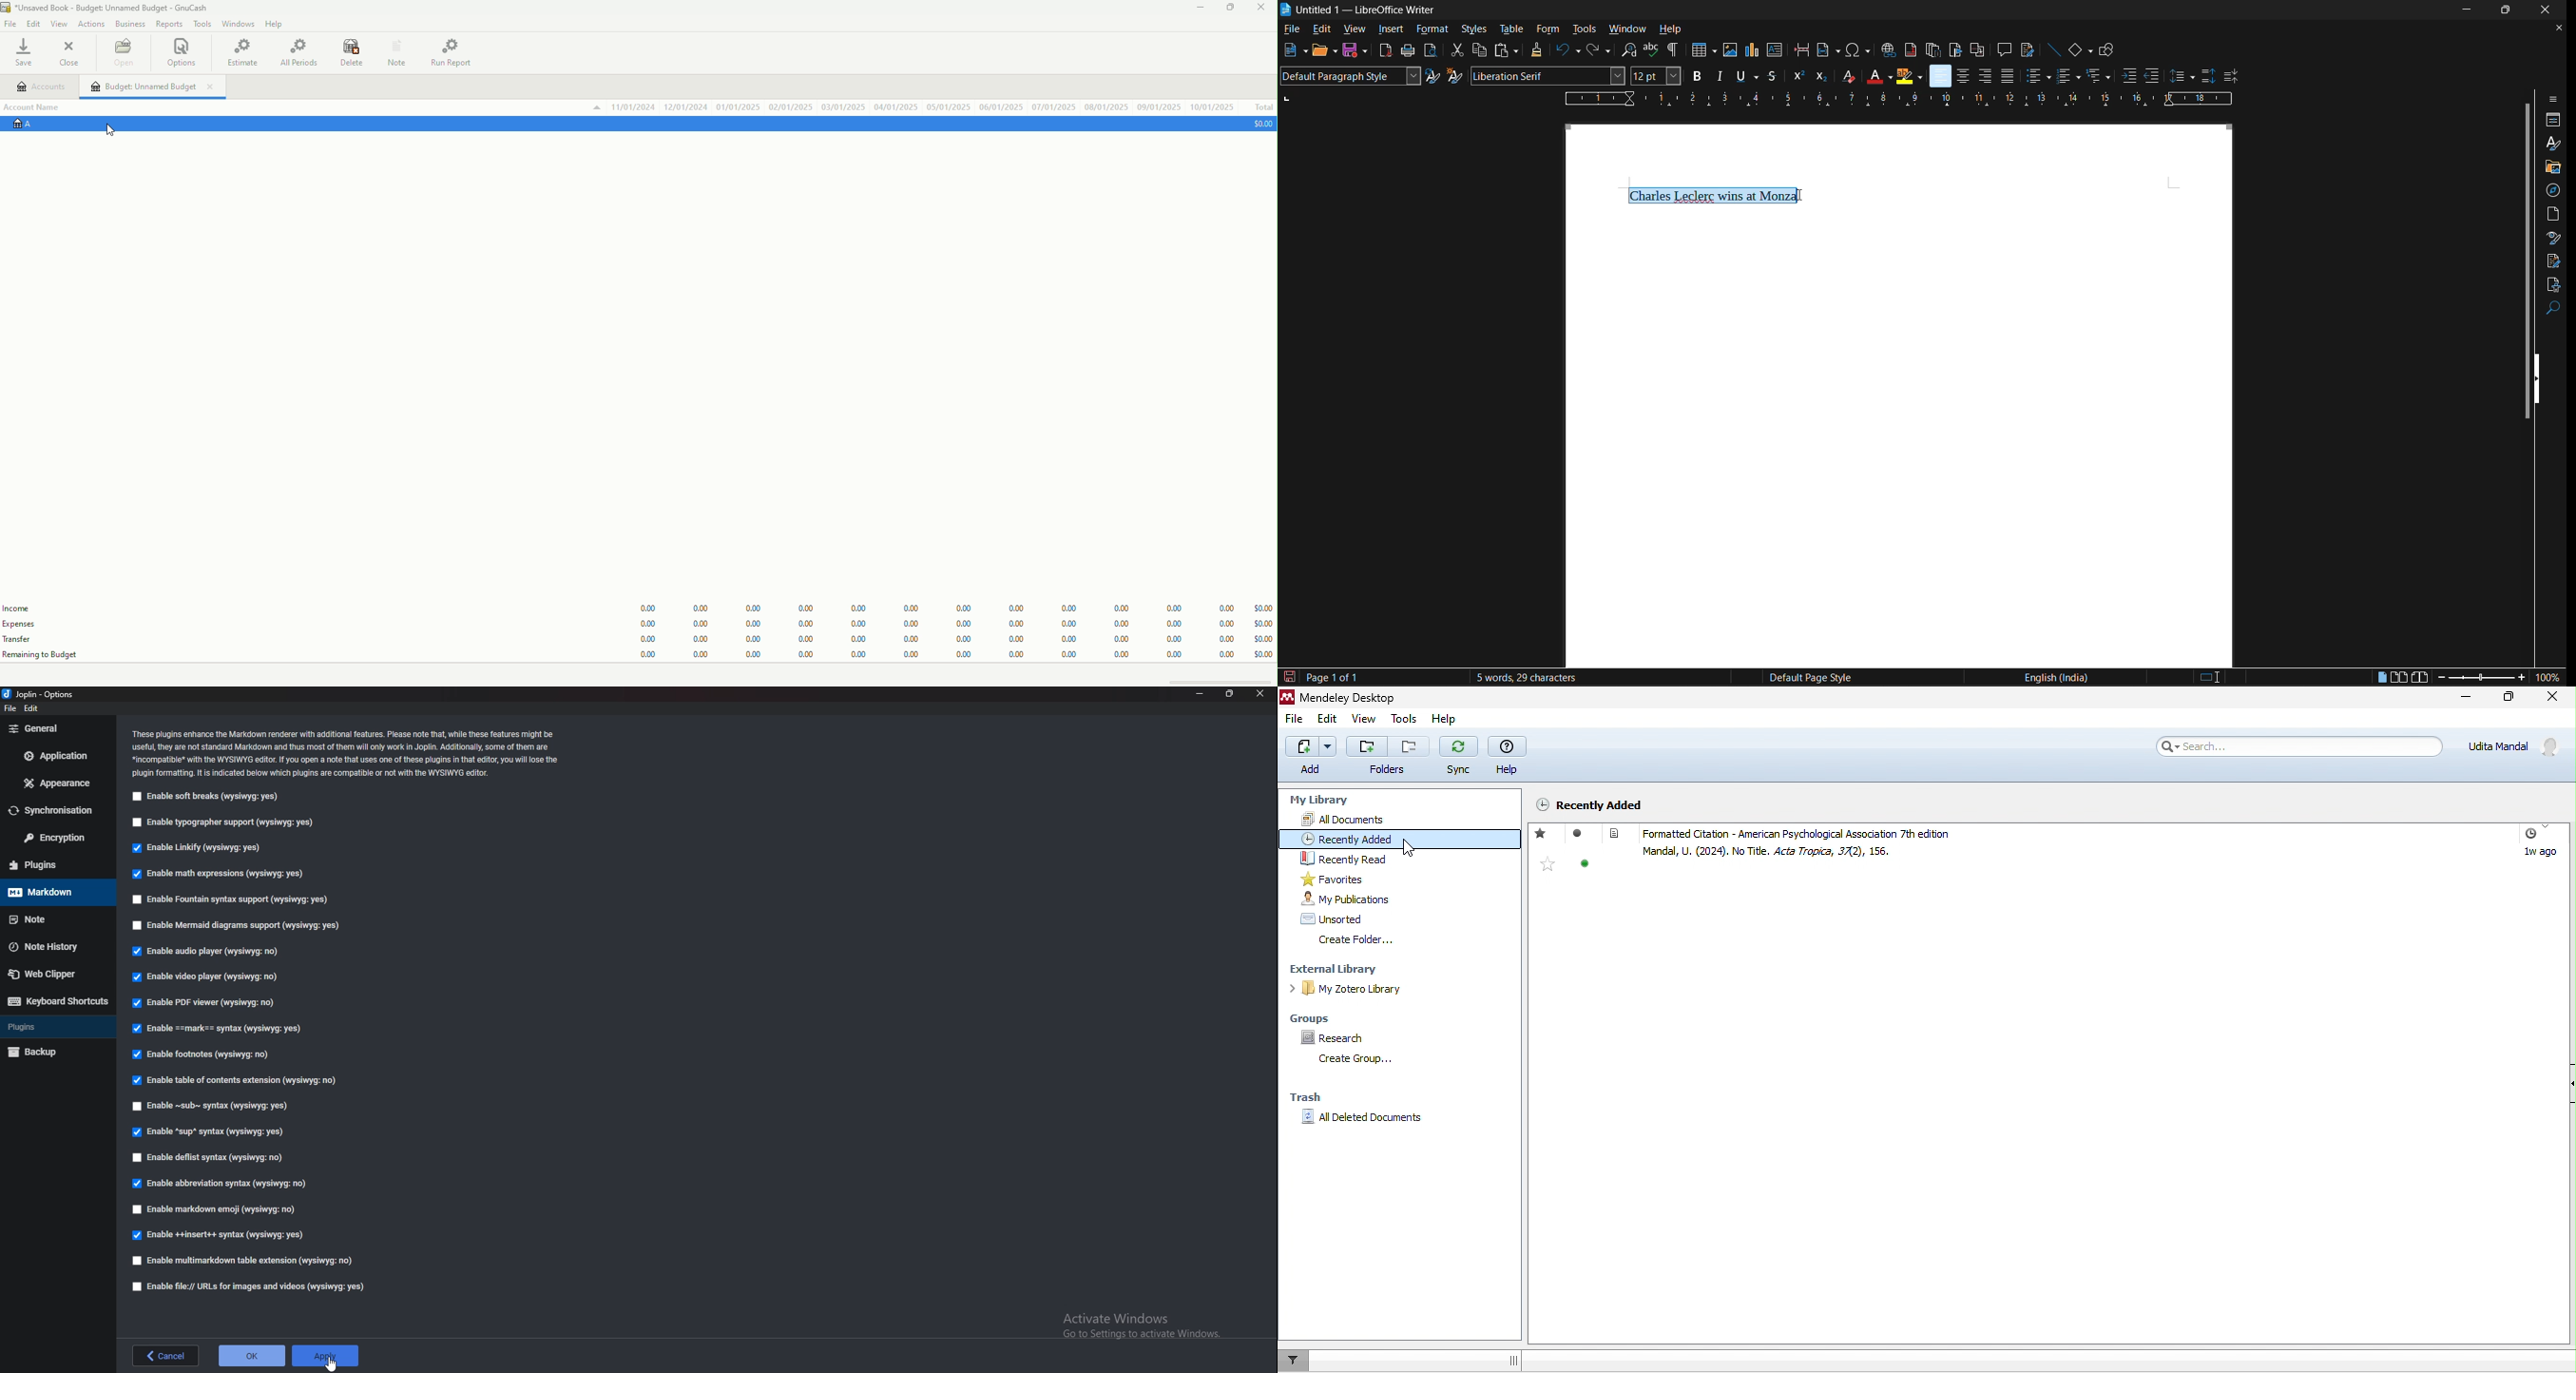  What do you see at coordinates (1828, 51) in the screenshot?
I see `insert field` at bounding box center [1828, 51].